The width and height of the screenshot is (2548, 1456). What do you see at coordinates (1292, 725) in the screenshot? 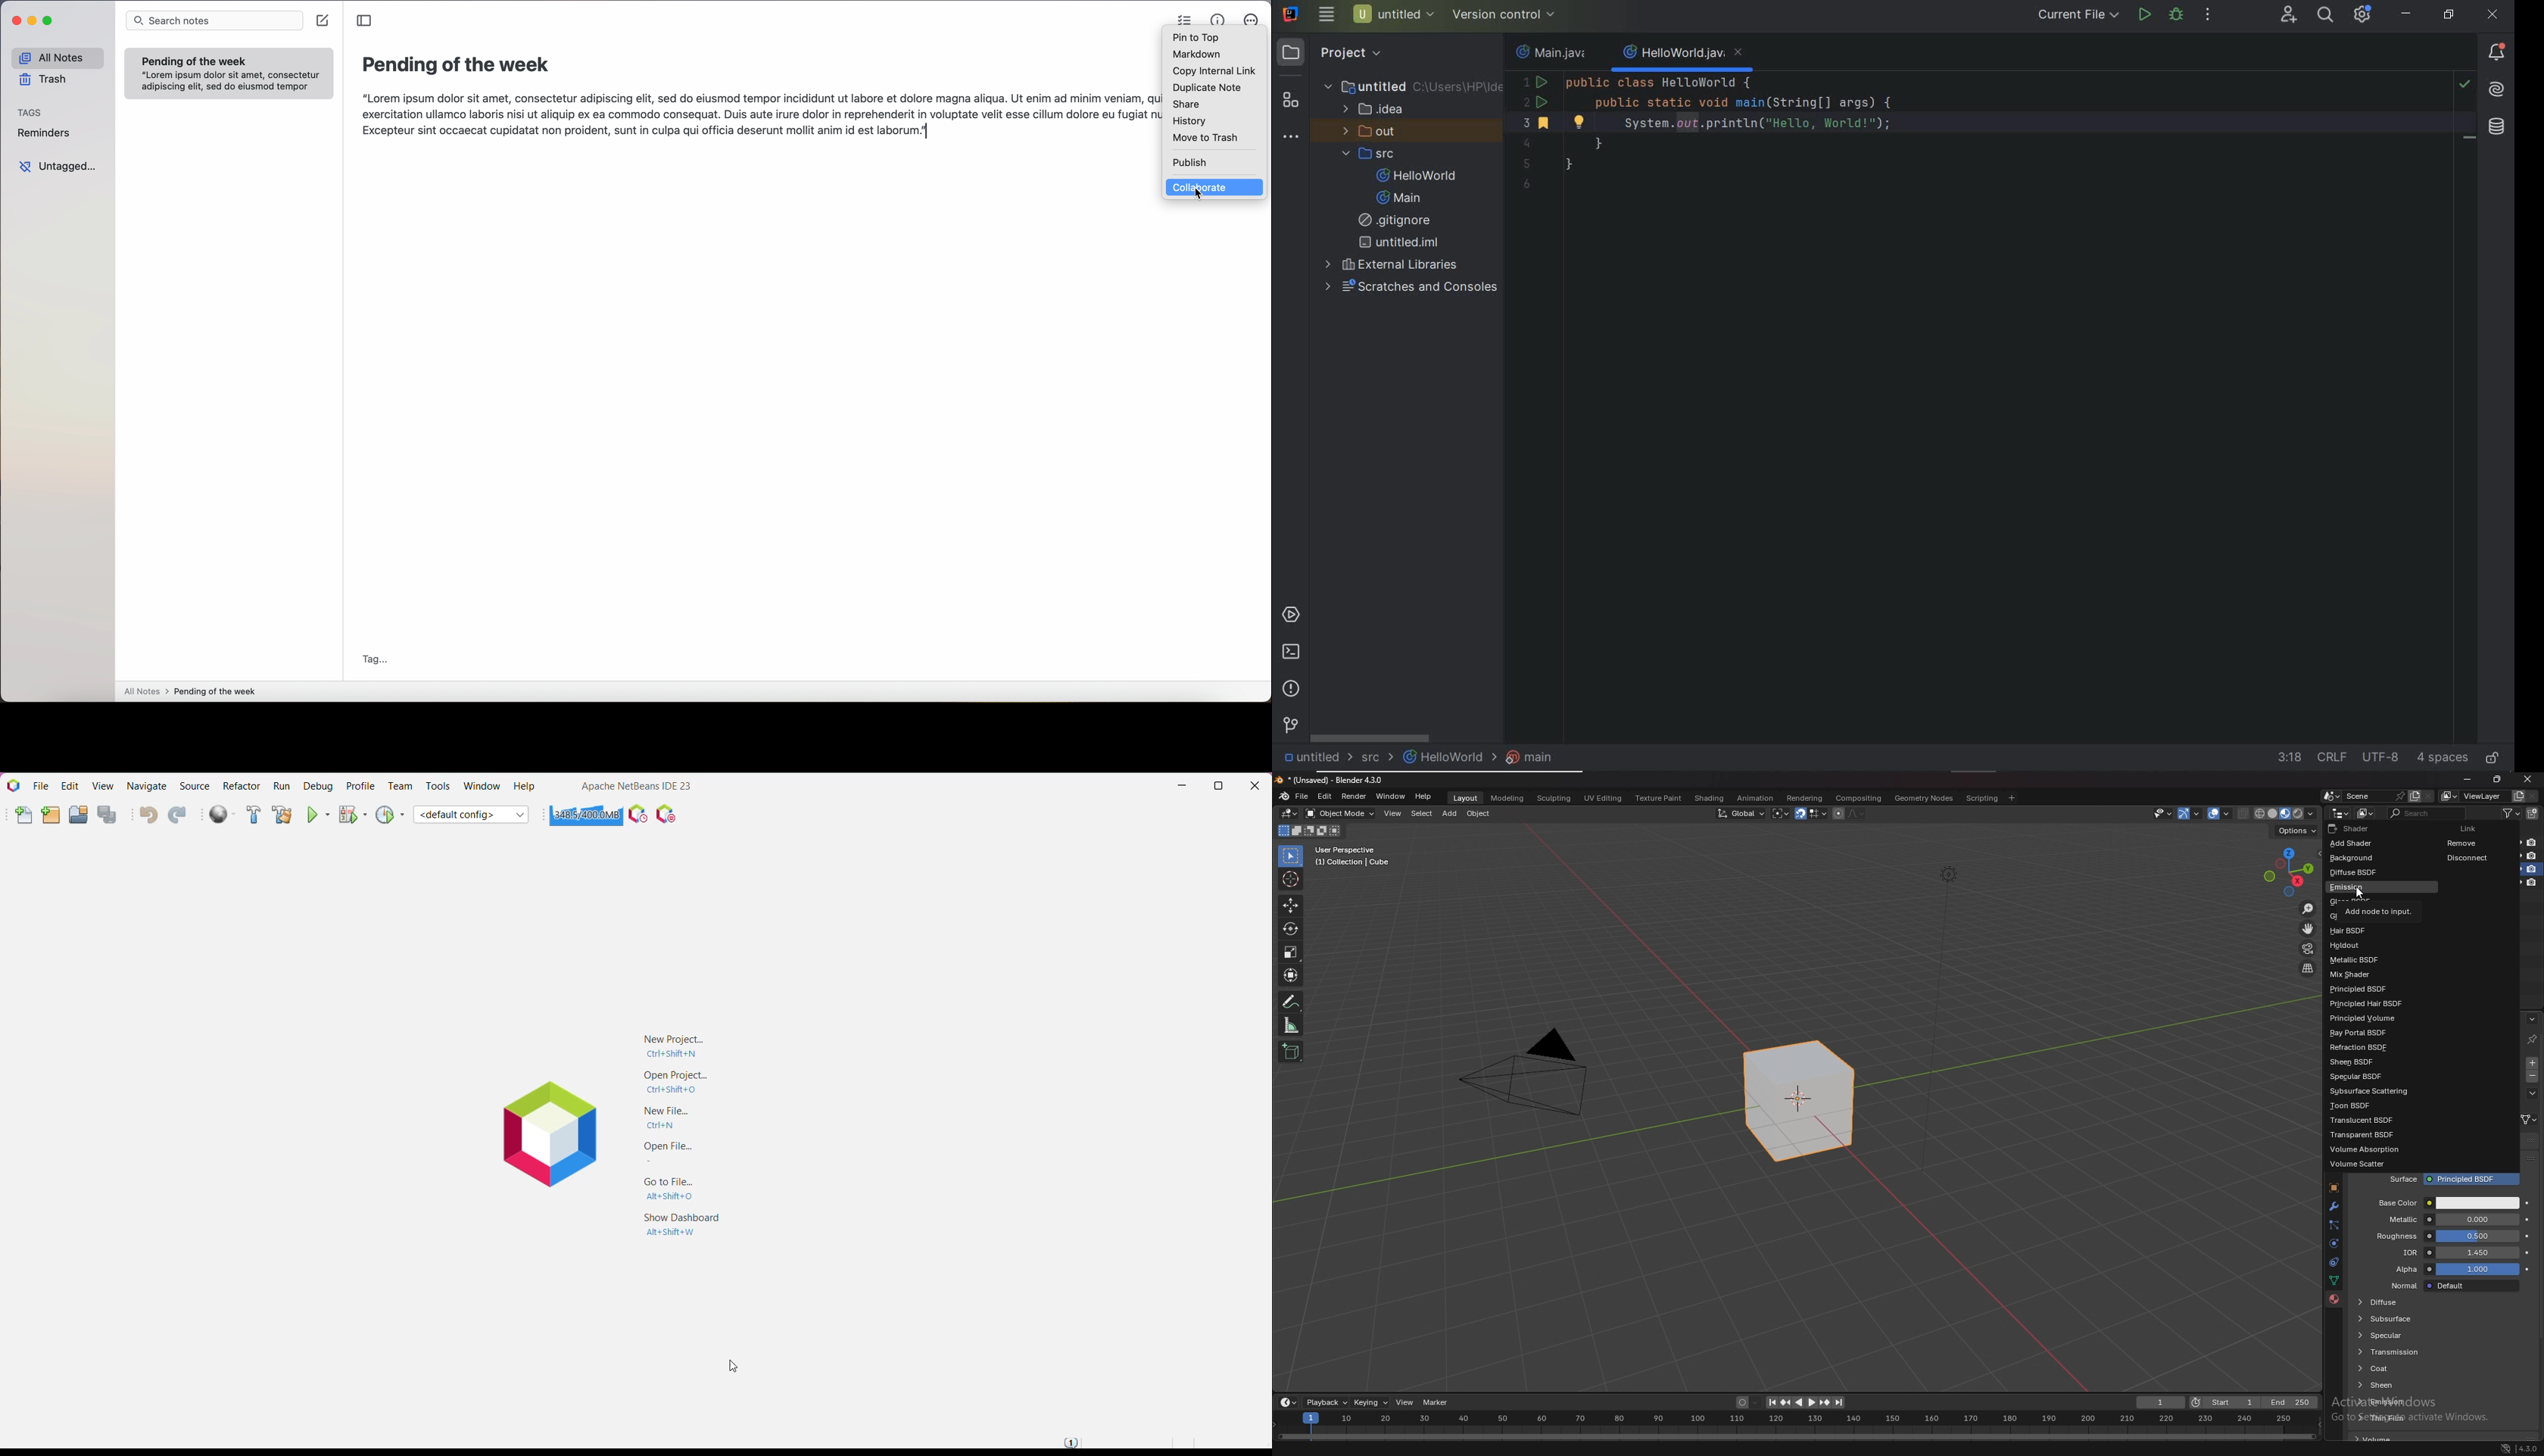
I see `version control` at bounding box center [1292, 725].